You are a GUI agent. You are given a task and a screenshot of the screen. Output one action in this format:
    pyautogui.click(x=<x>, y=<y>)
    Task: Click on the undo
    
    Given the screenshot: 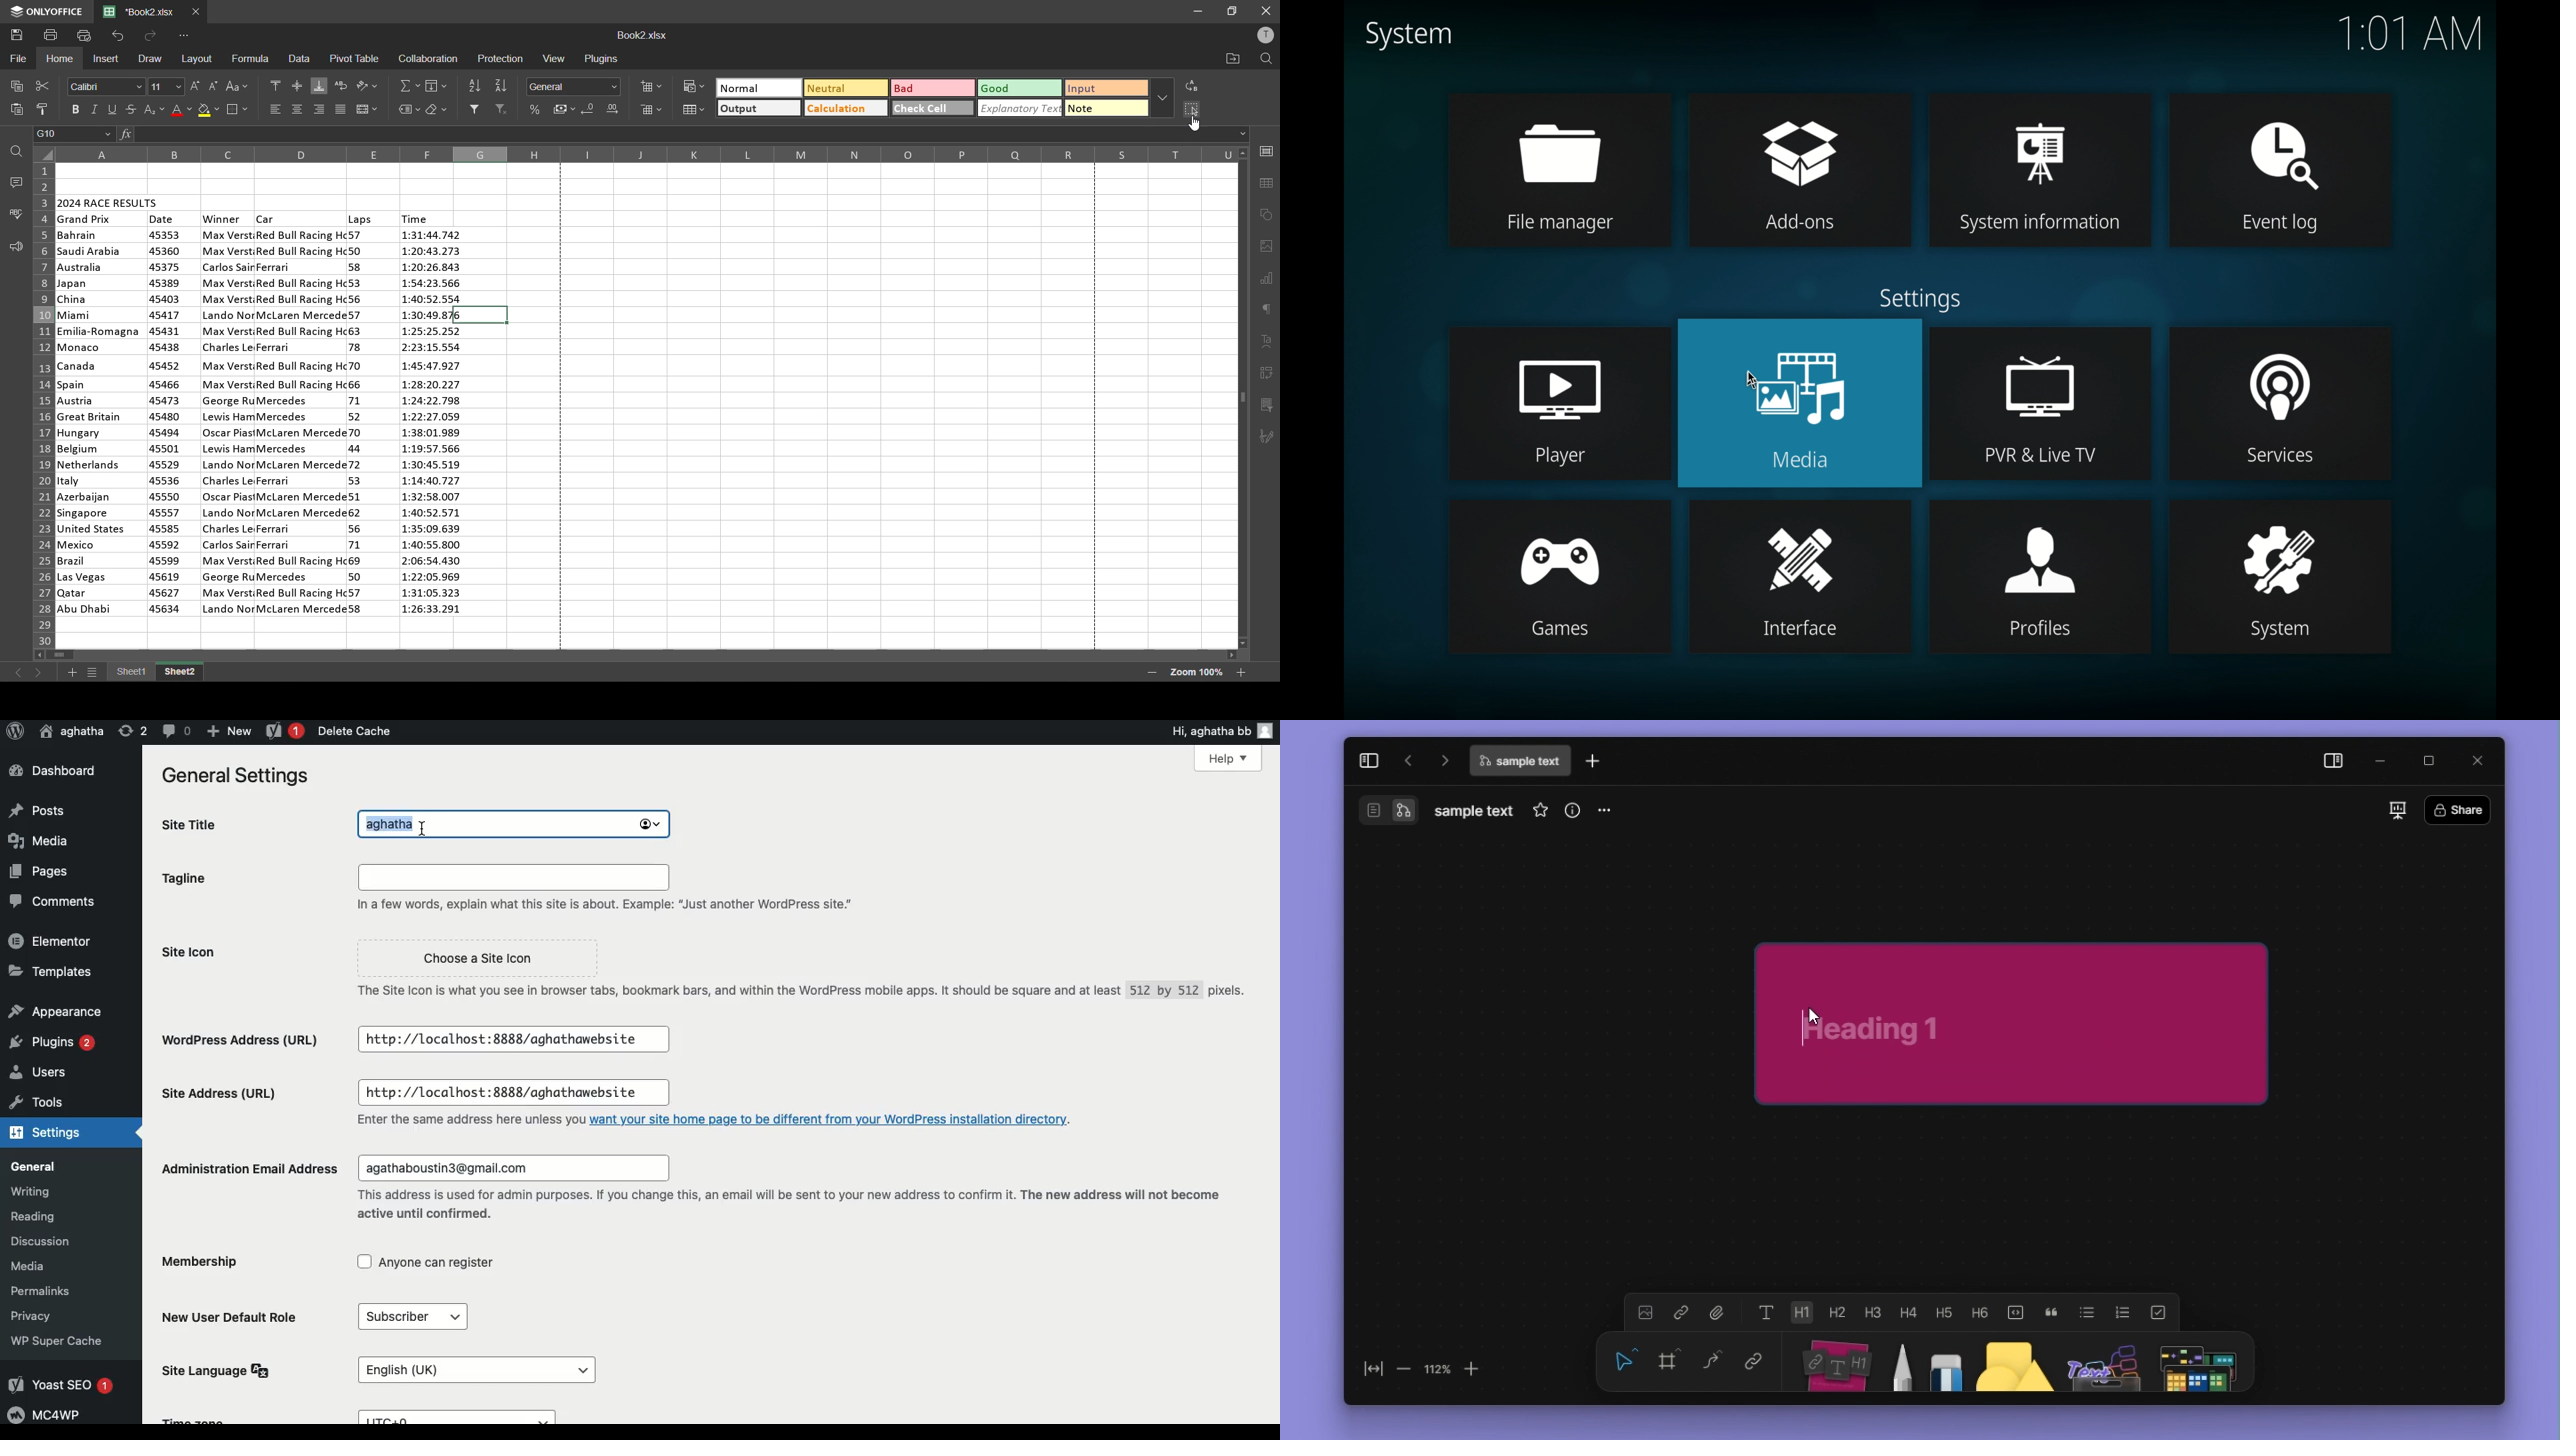 What is the action you would take?
    pyautogui.click(x=117, y=37)
    